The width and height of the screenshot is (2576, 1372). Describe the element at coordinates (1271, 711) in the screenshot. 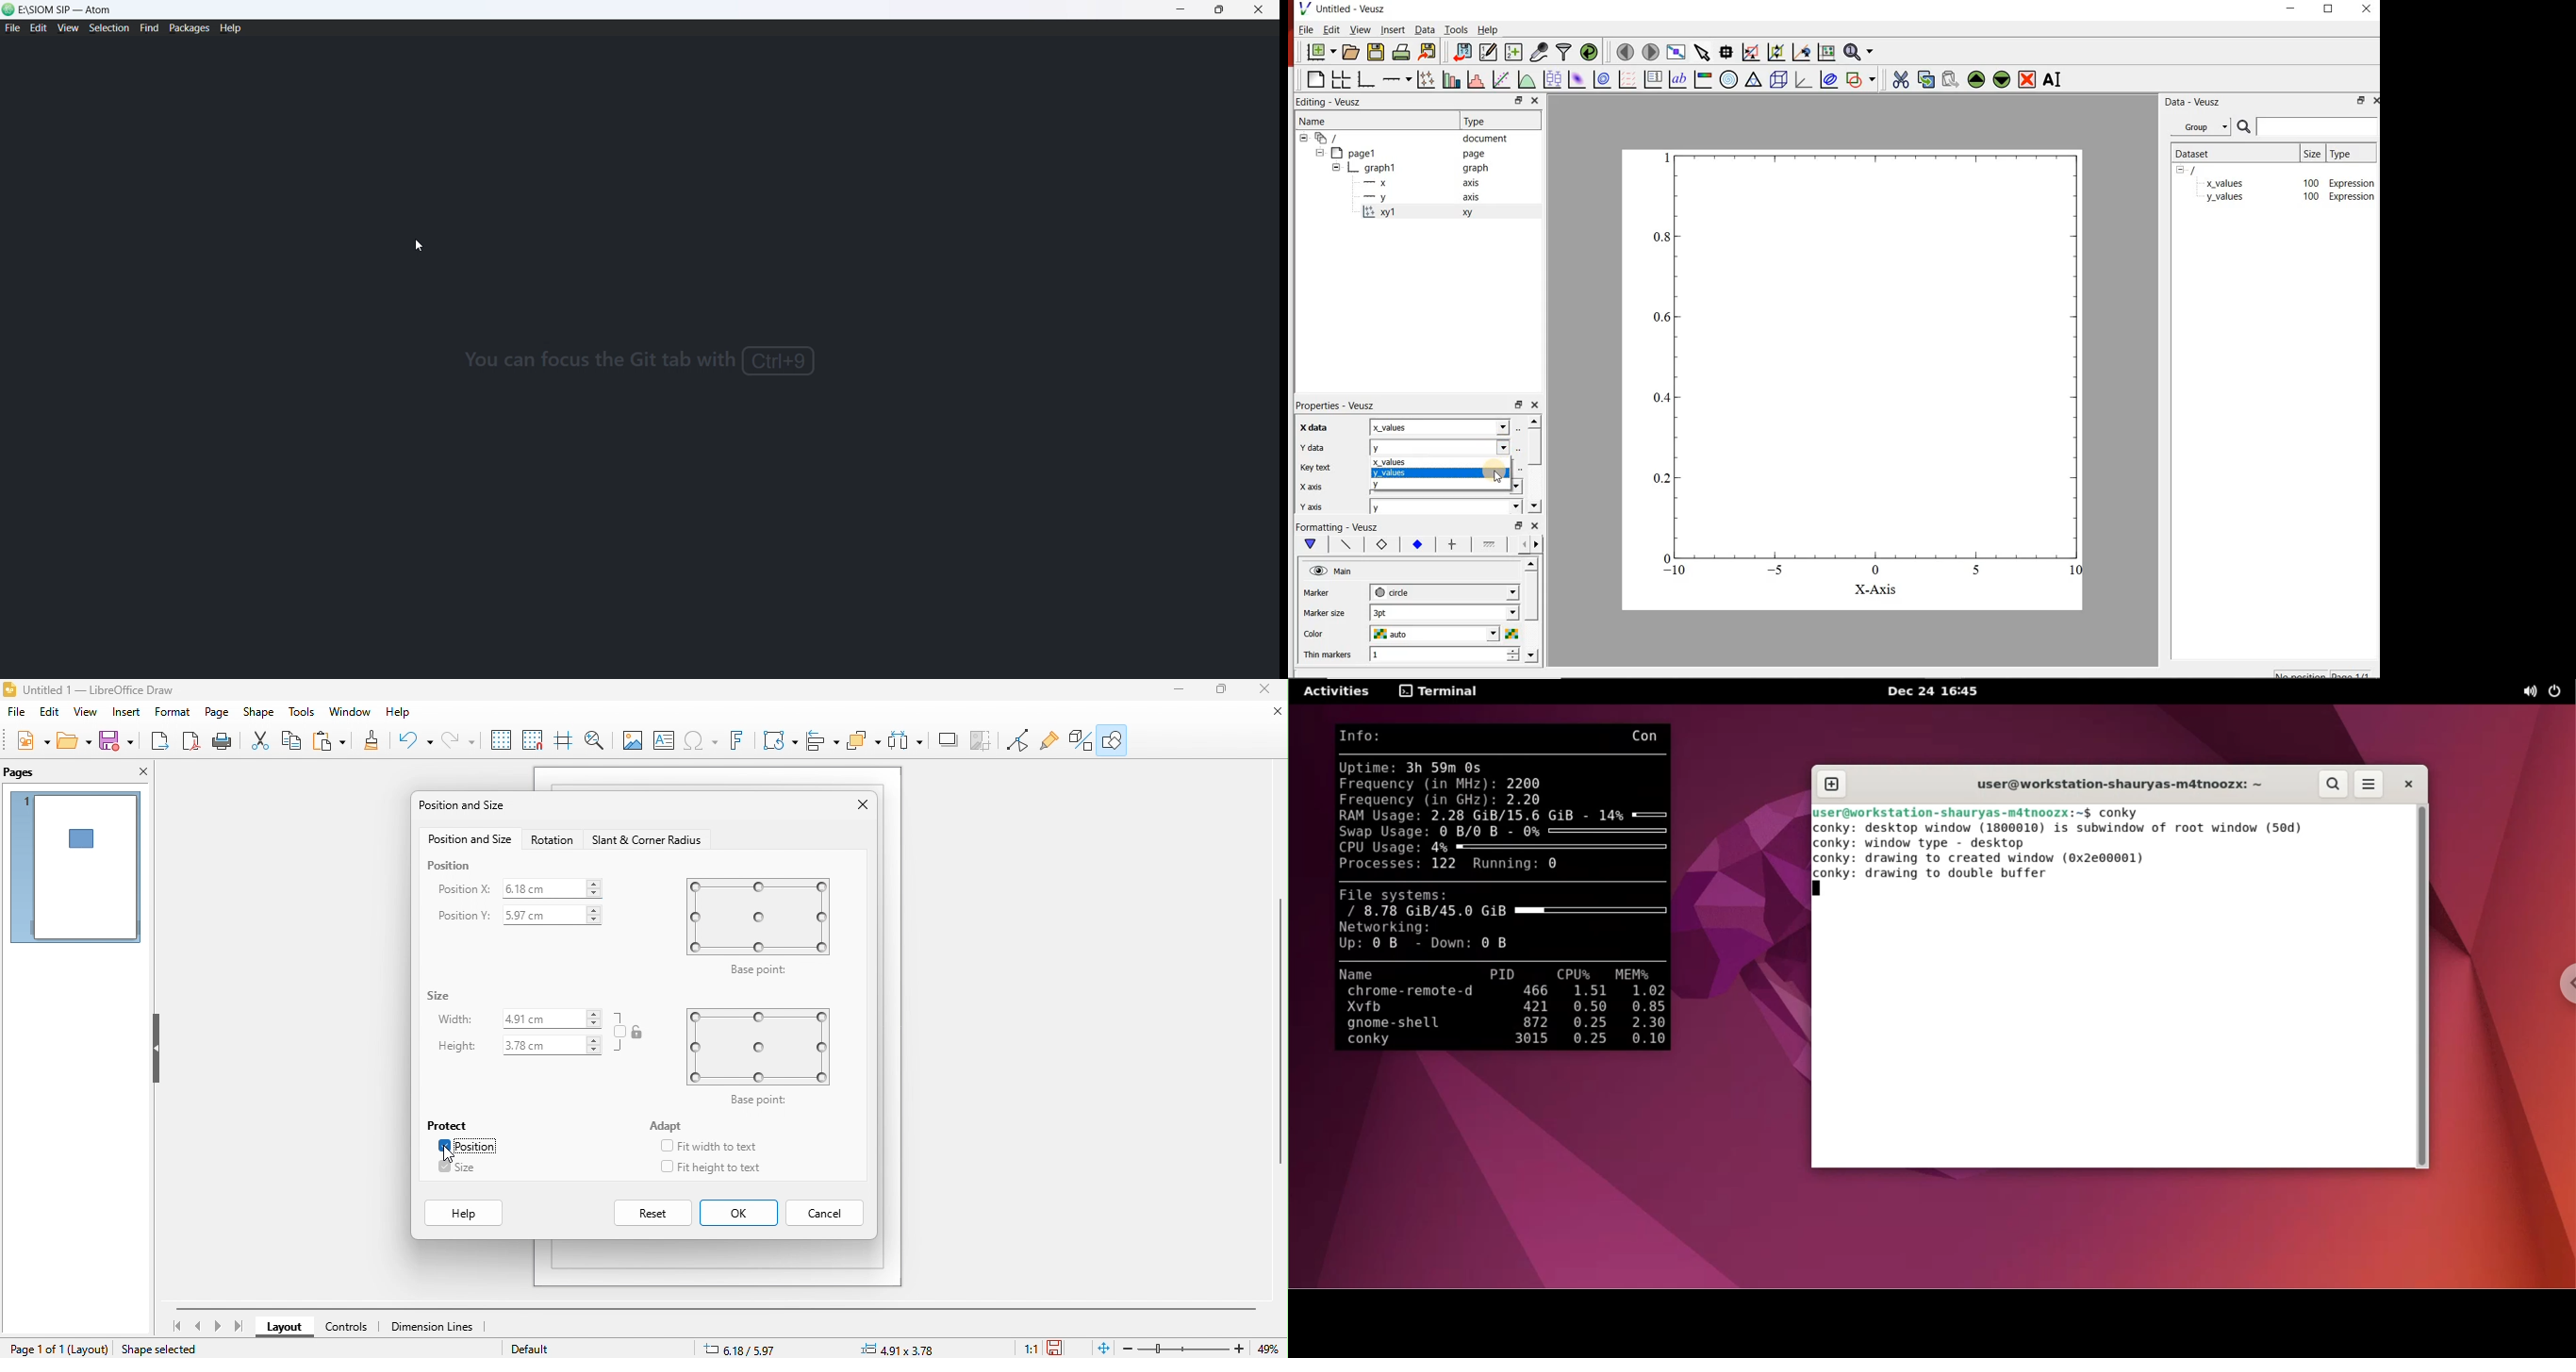

I see `minimize` at that location.